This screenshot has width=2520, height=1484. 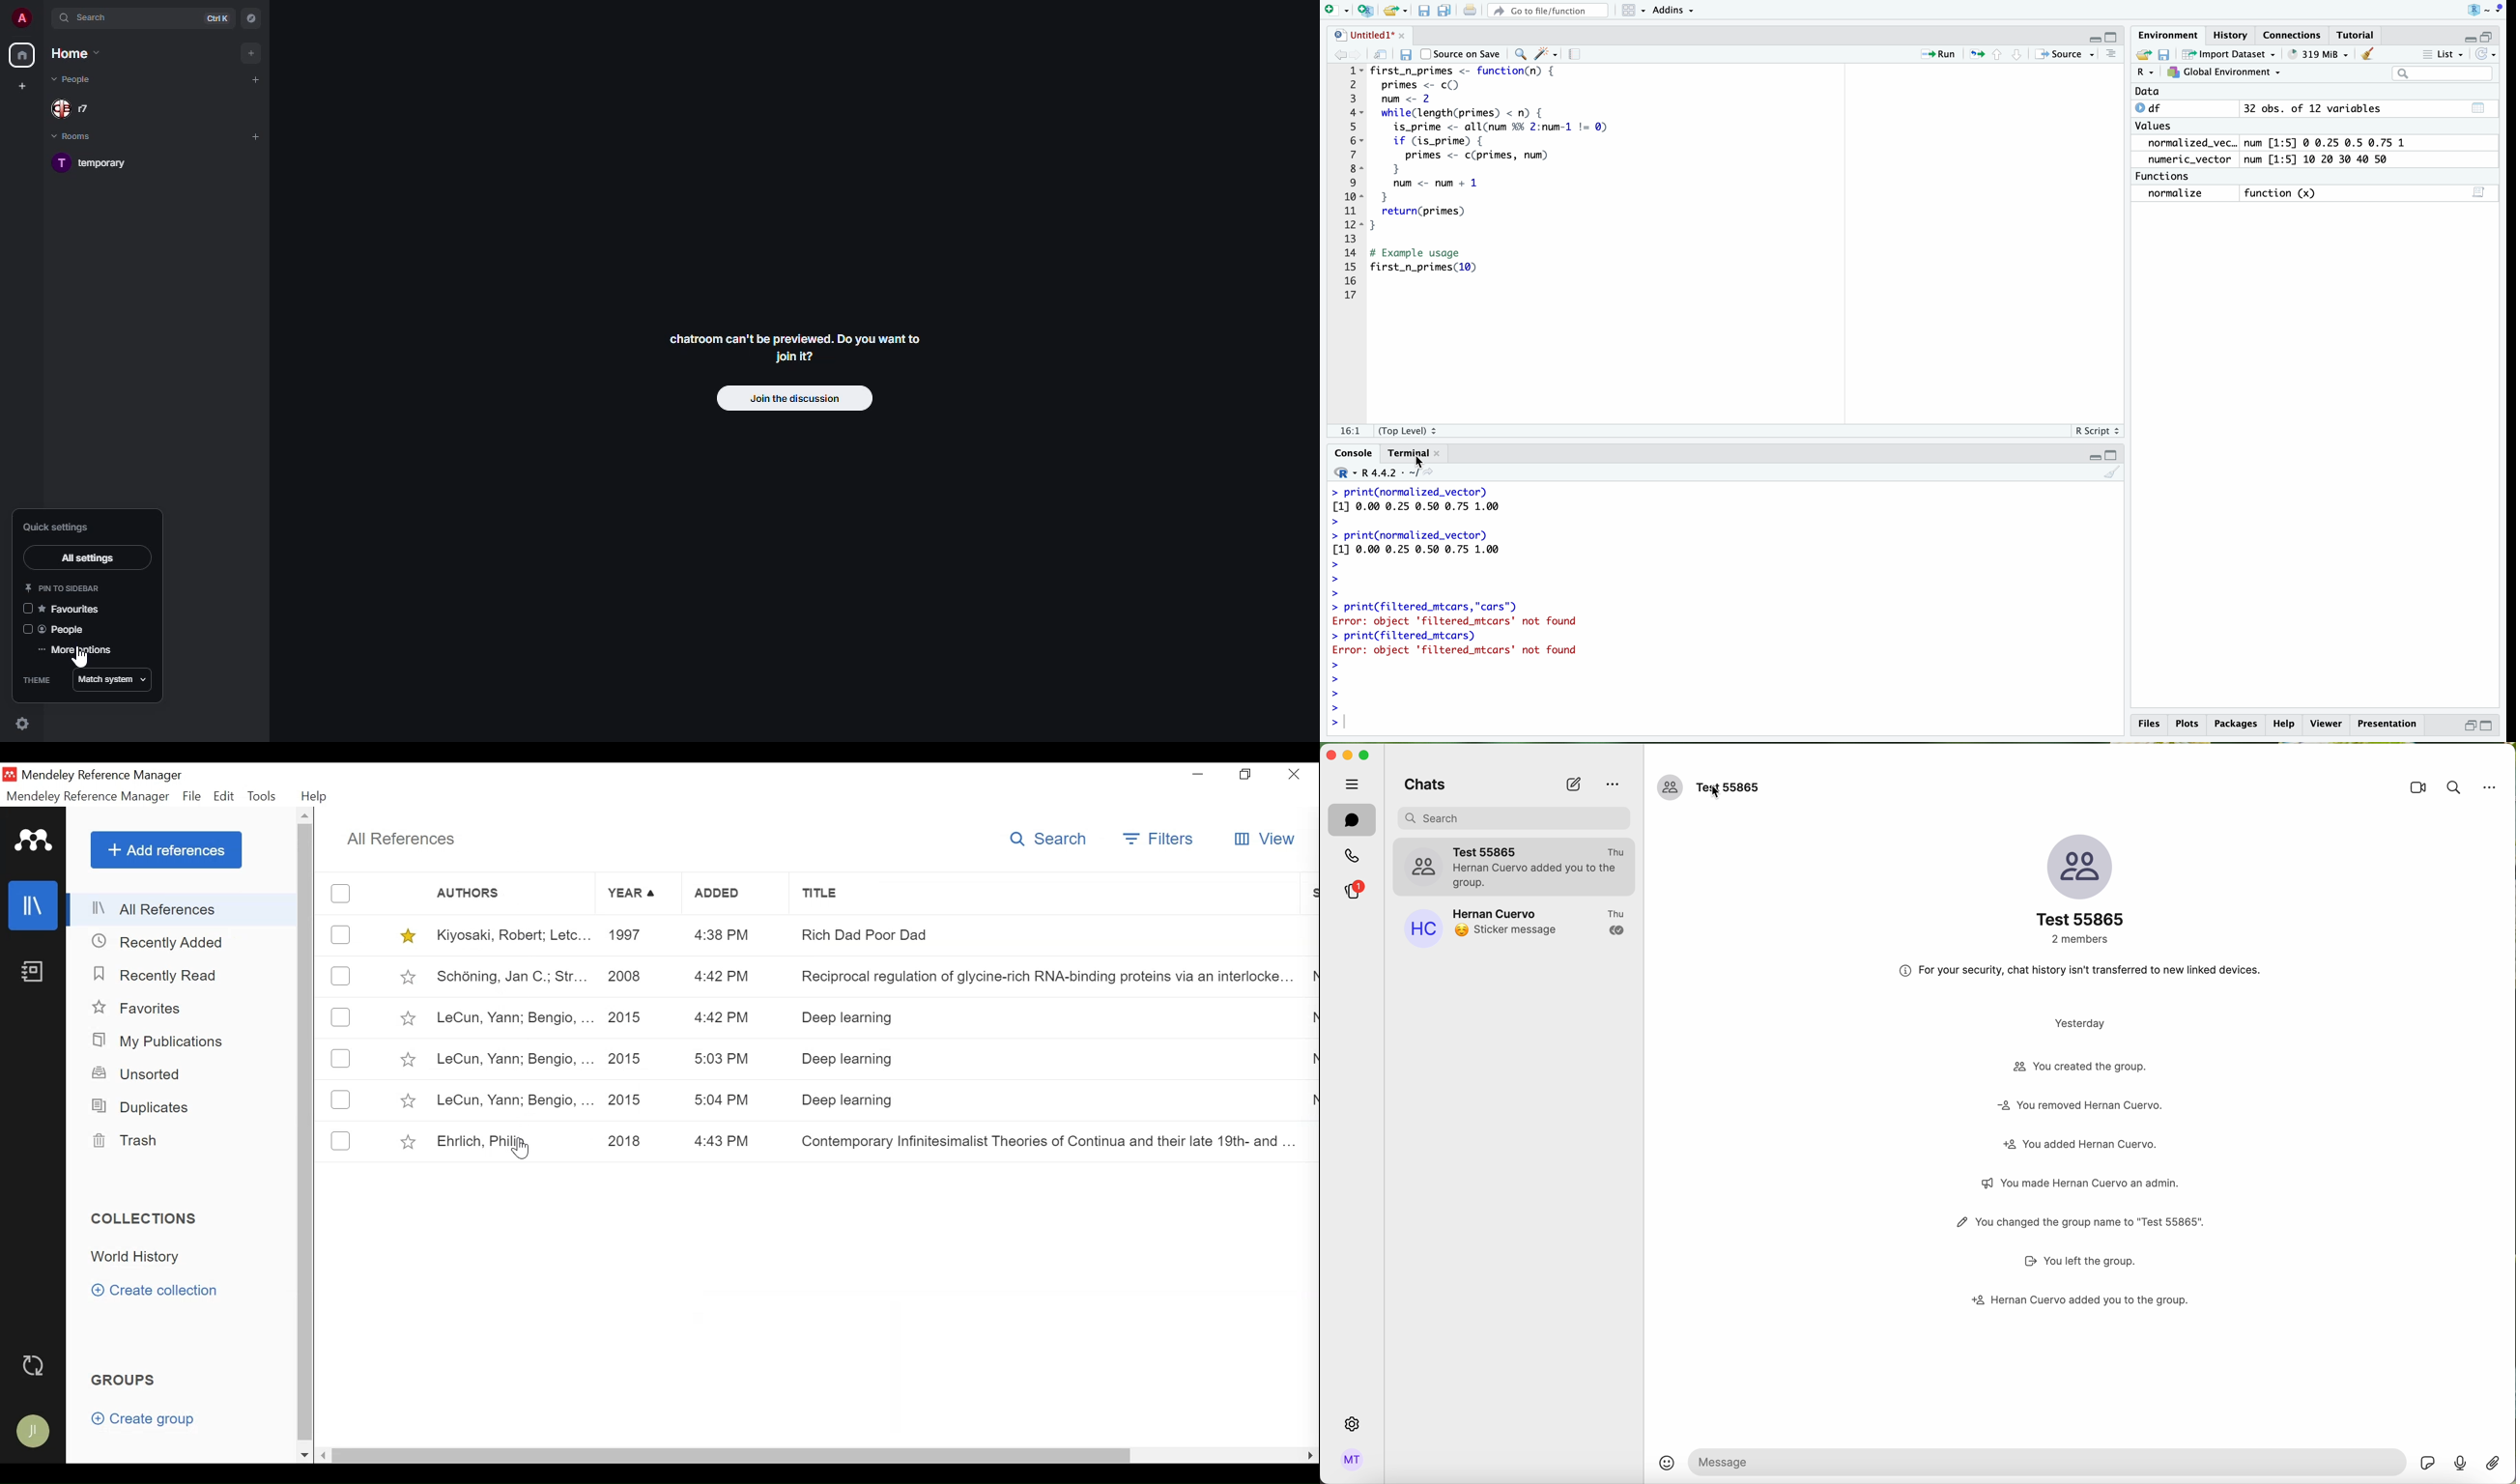 I want to click on (un)select favorite, so click(x=406, y=1060).